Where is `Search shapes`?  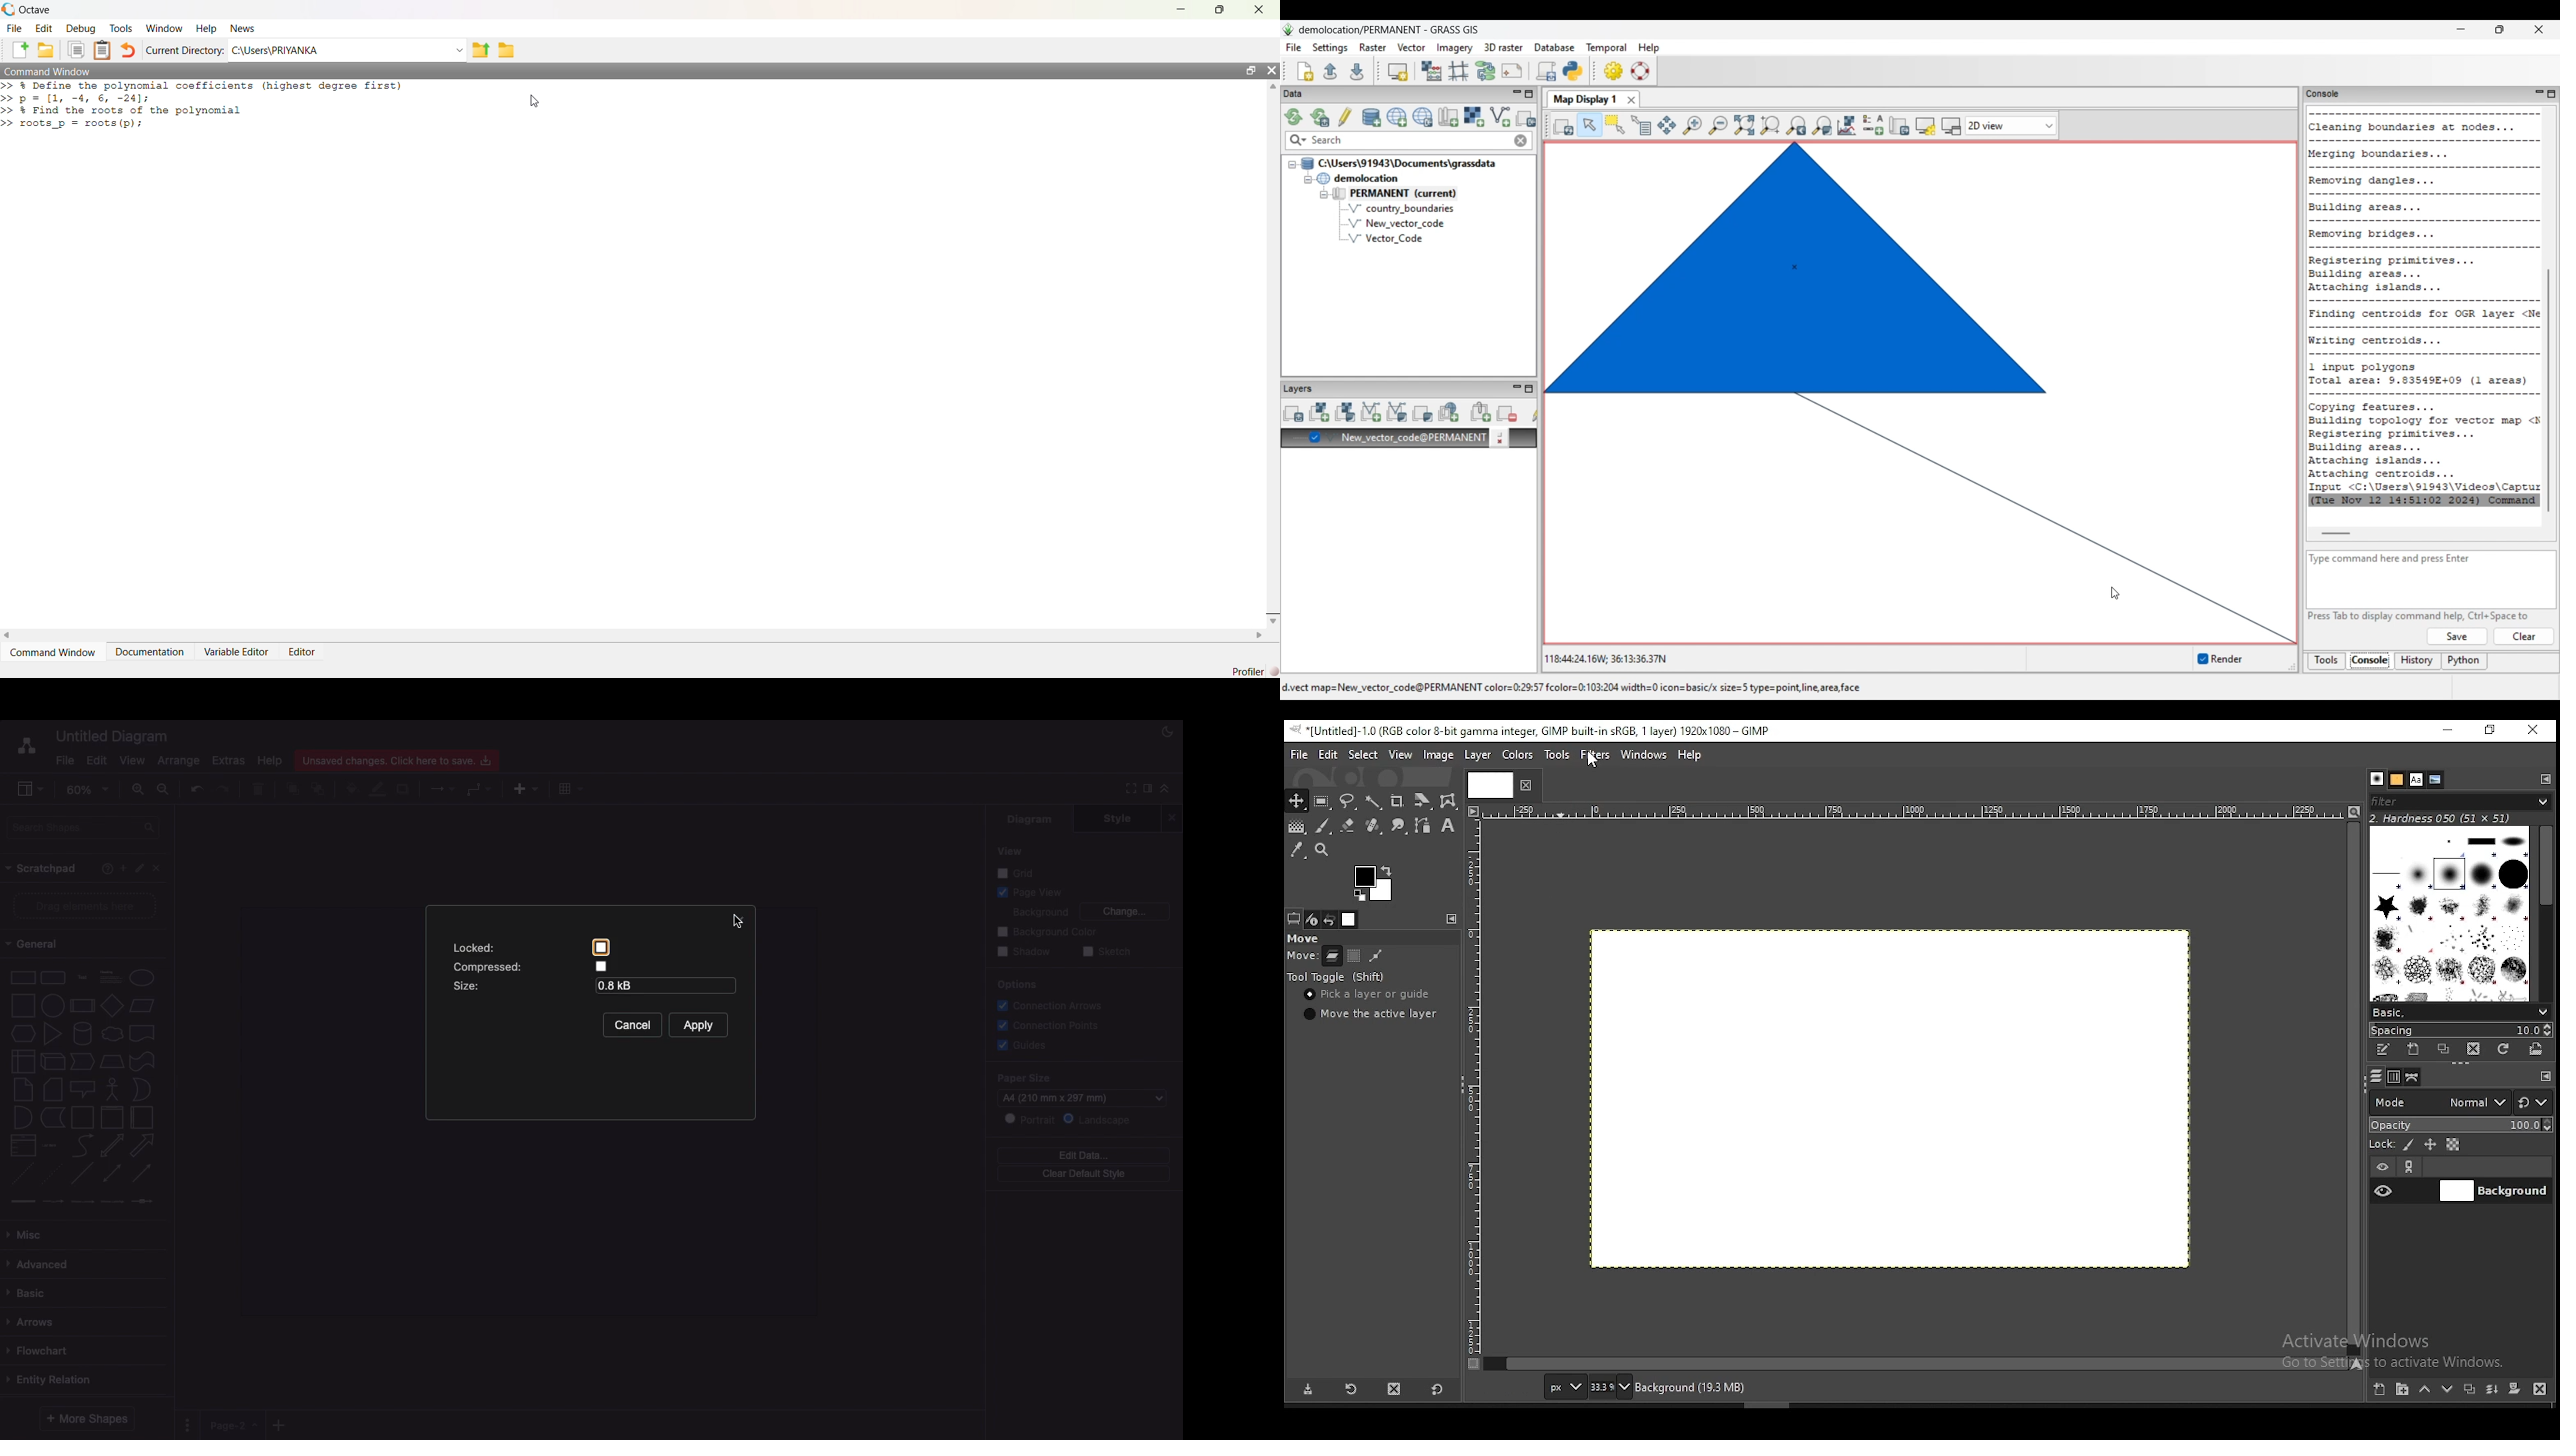
Search shapes is located at coordinates (83, 828).